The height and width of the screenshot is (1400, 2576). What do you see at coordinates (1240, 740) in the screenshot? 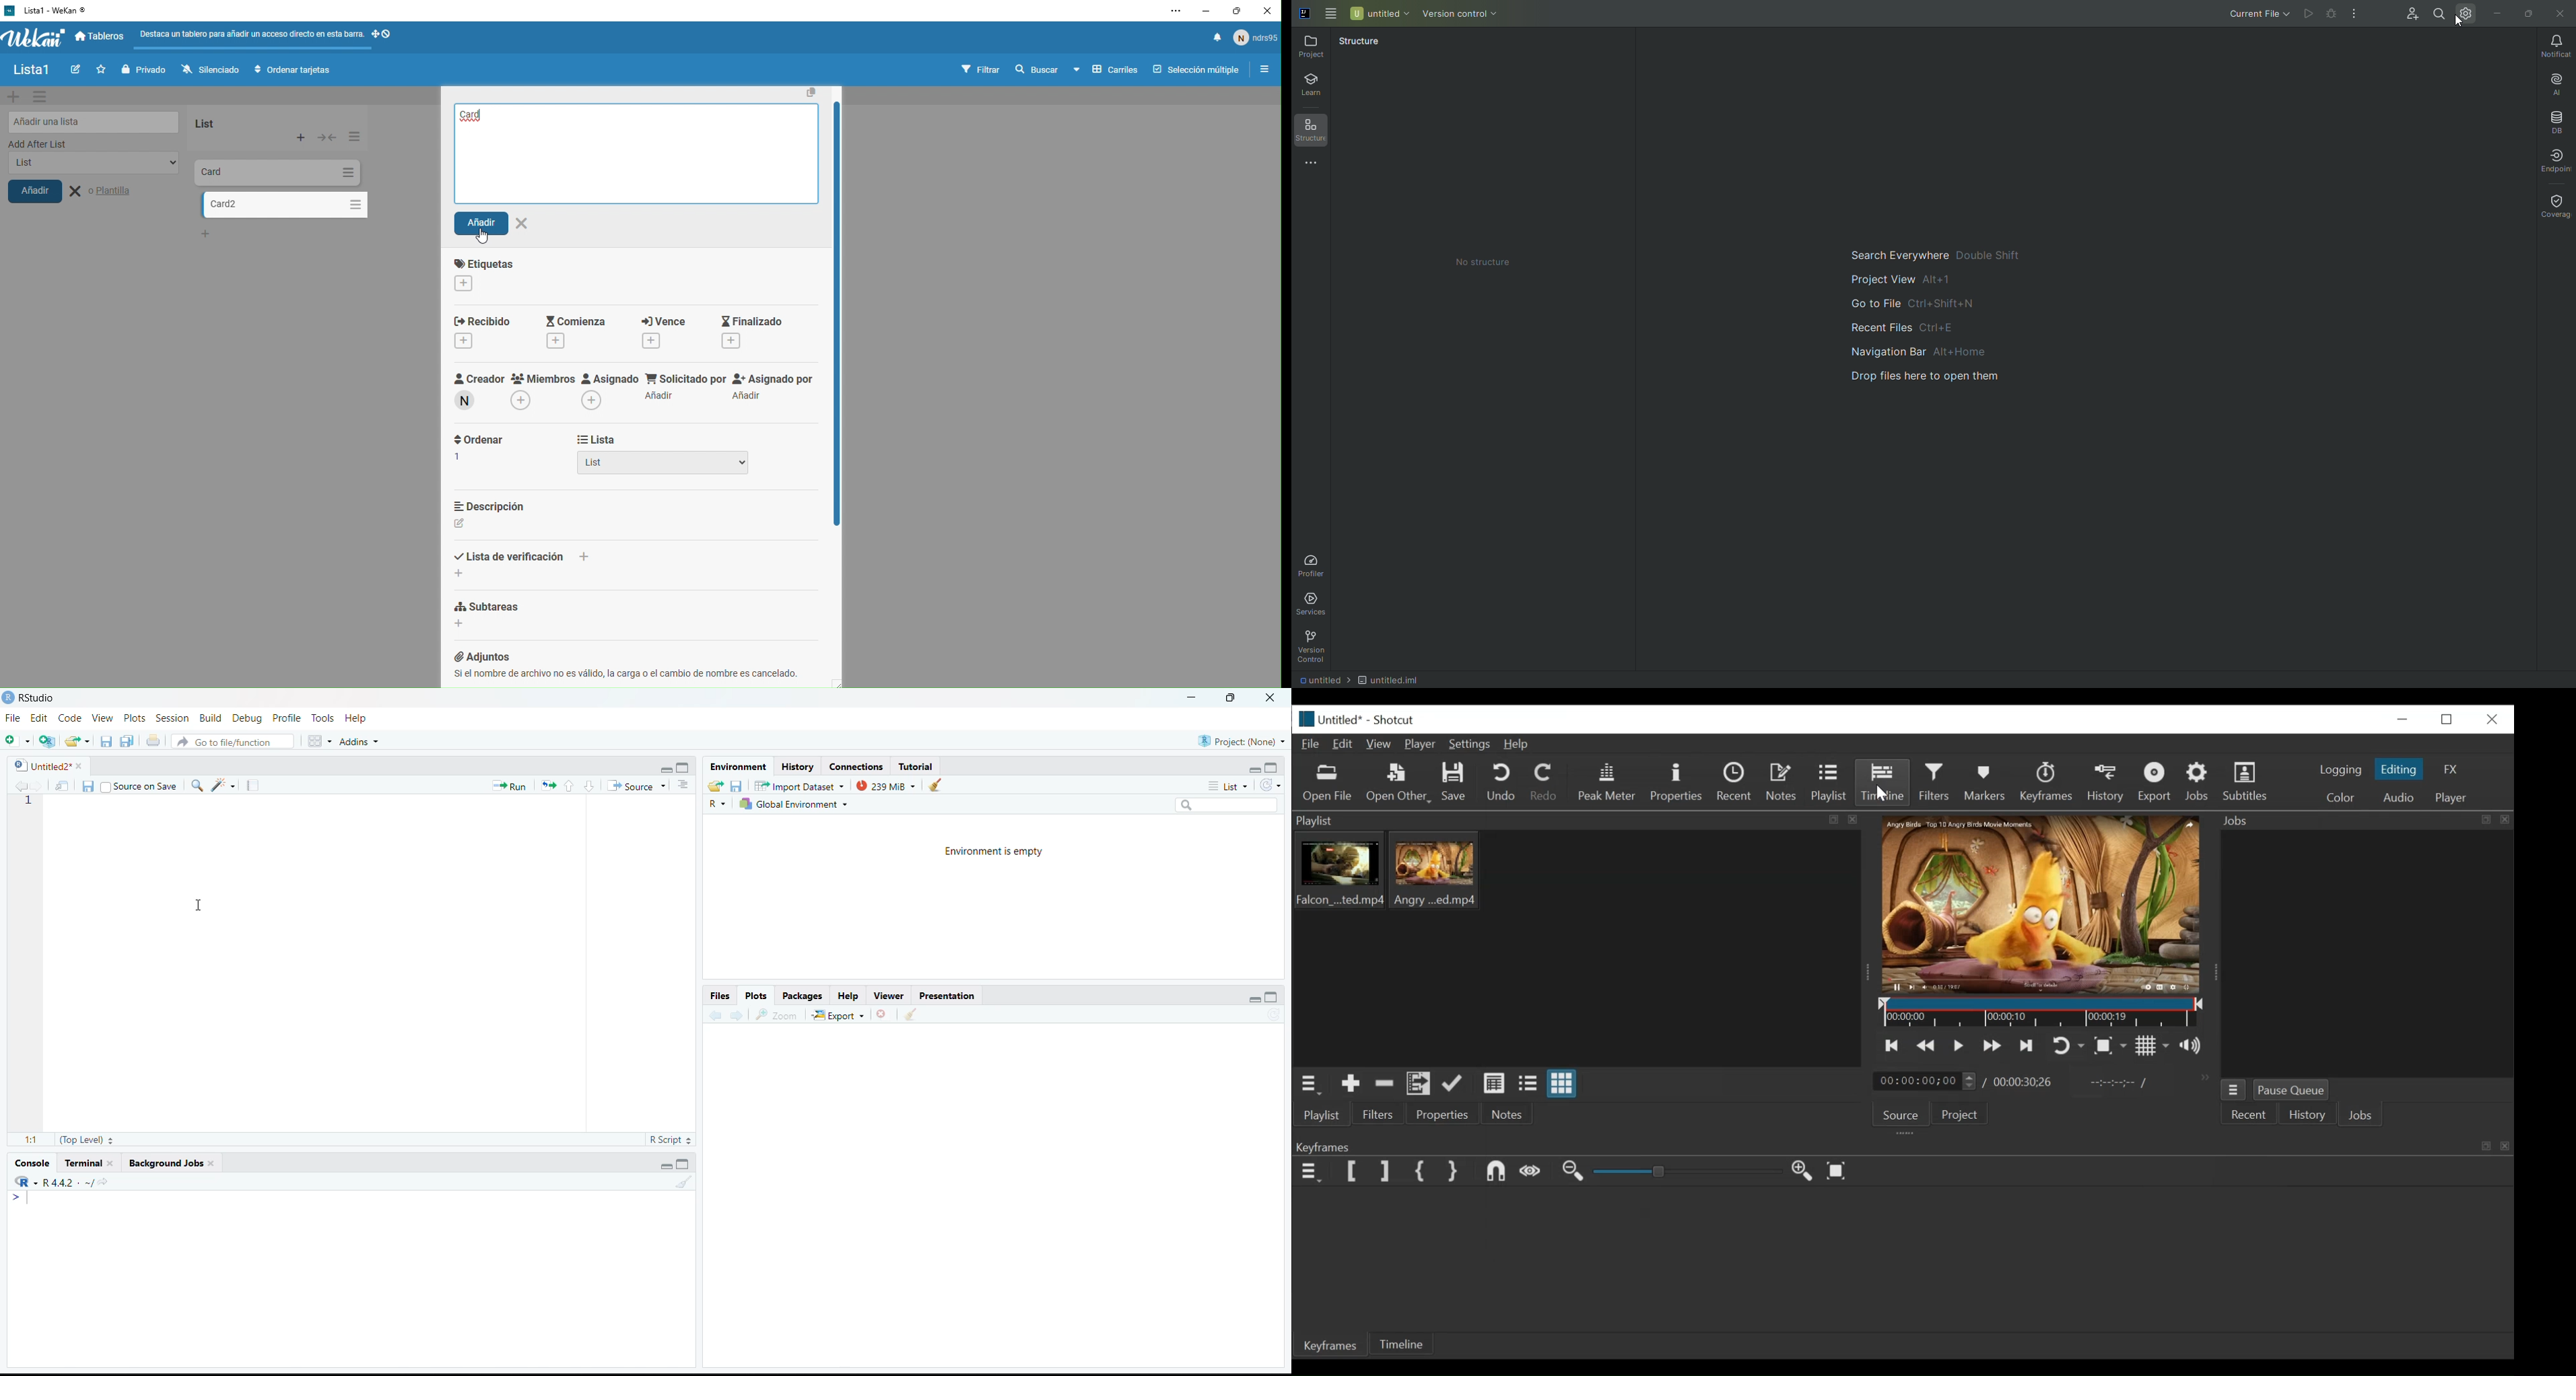
I see `Project (Note)` at bounding box center [1240, 740].